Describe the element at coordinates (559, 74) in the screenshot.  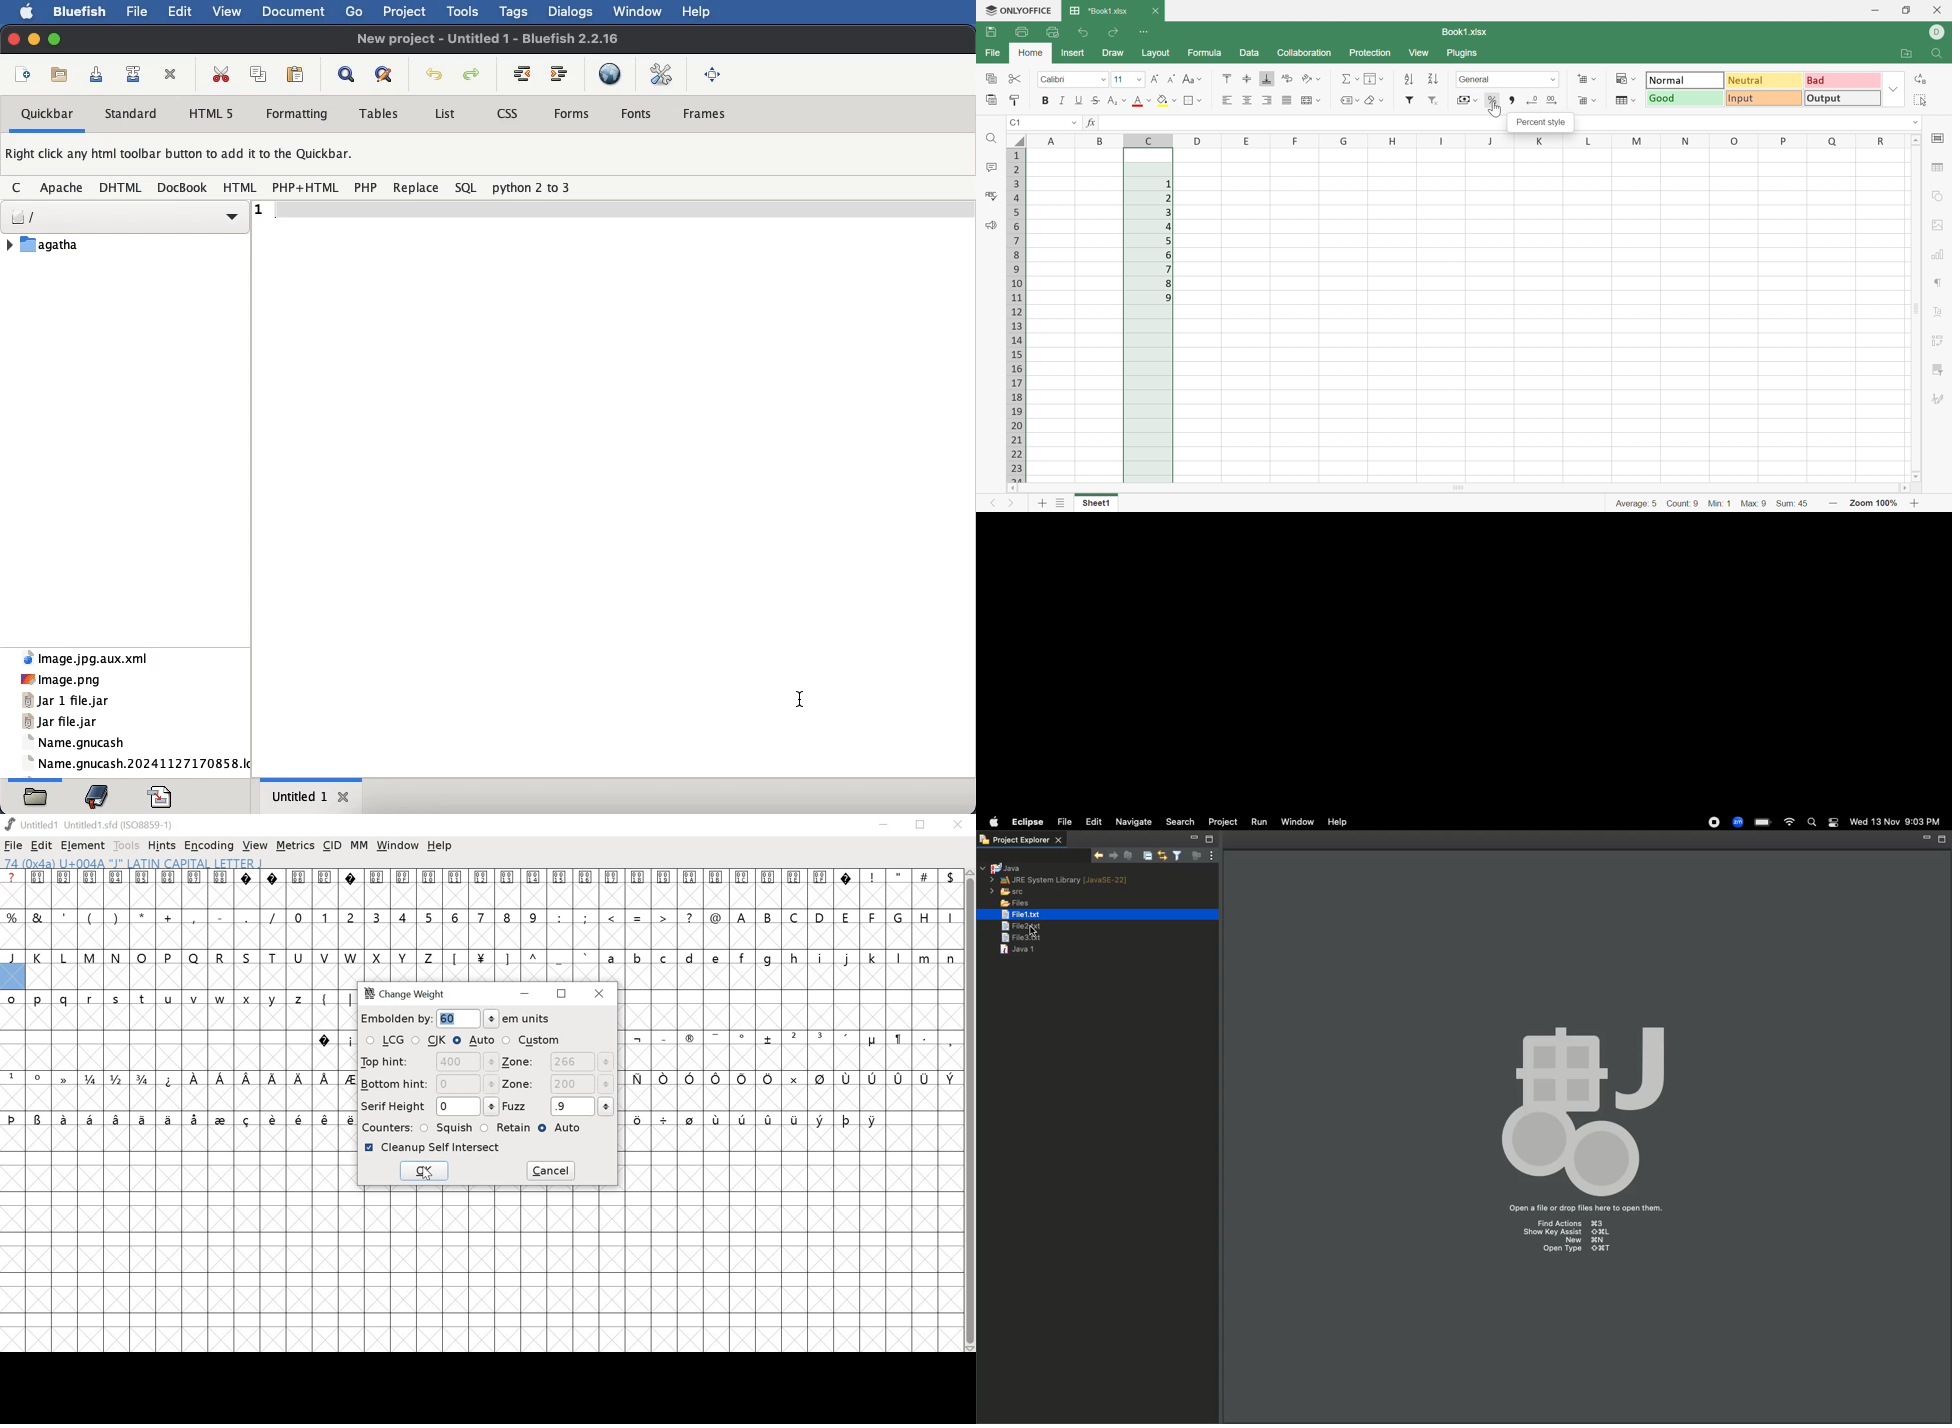
I see `indent` at that location.